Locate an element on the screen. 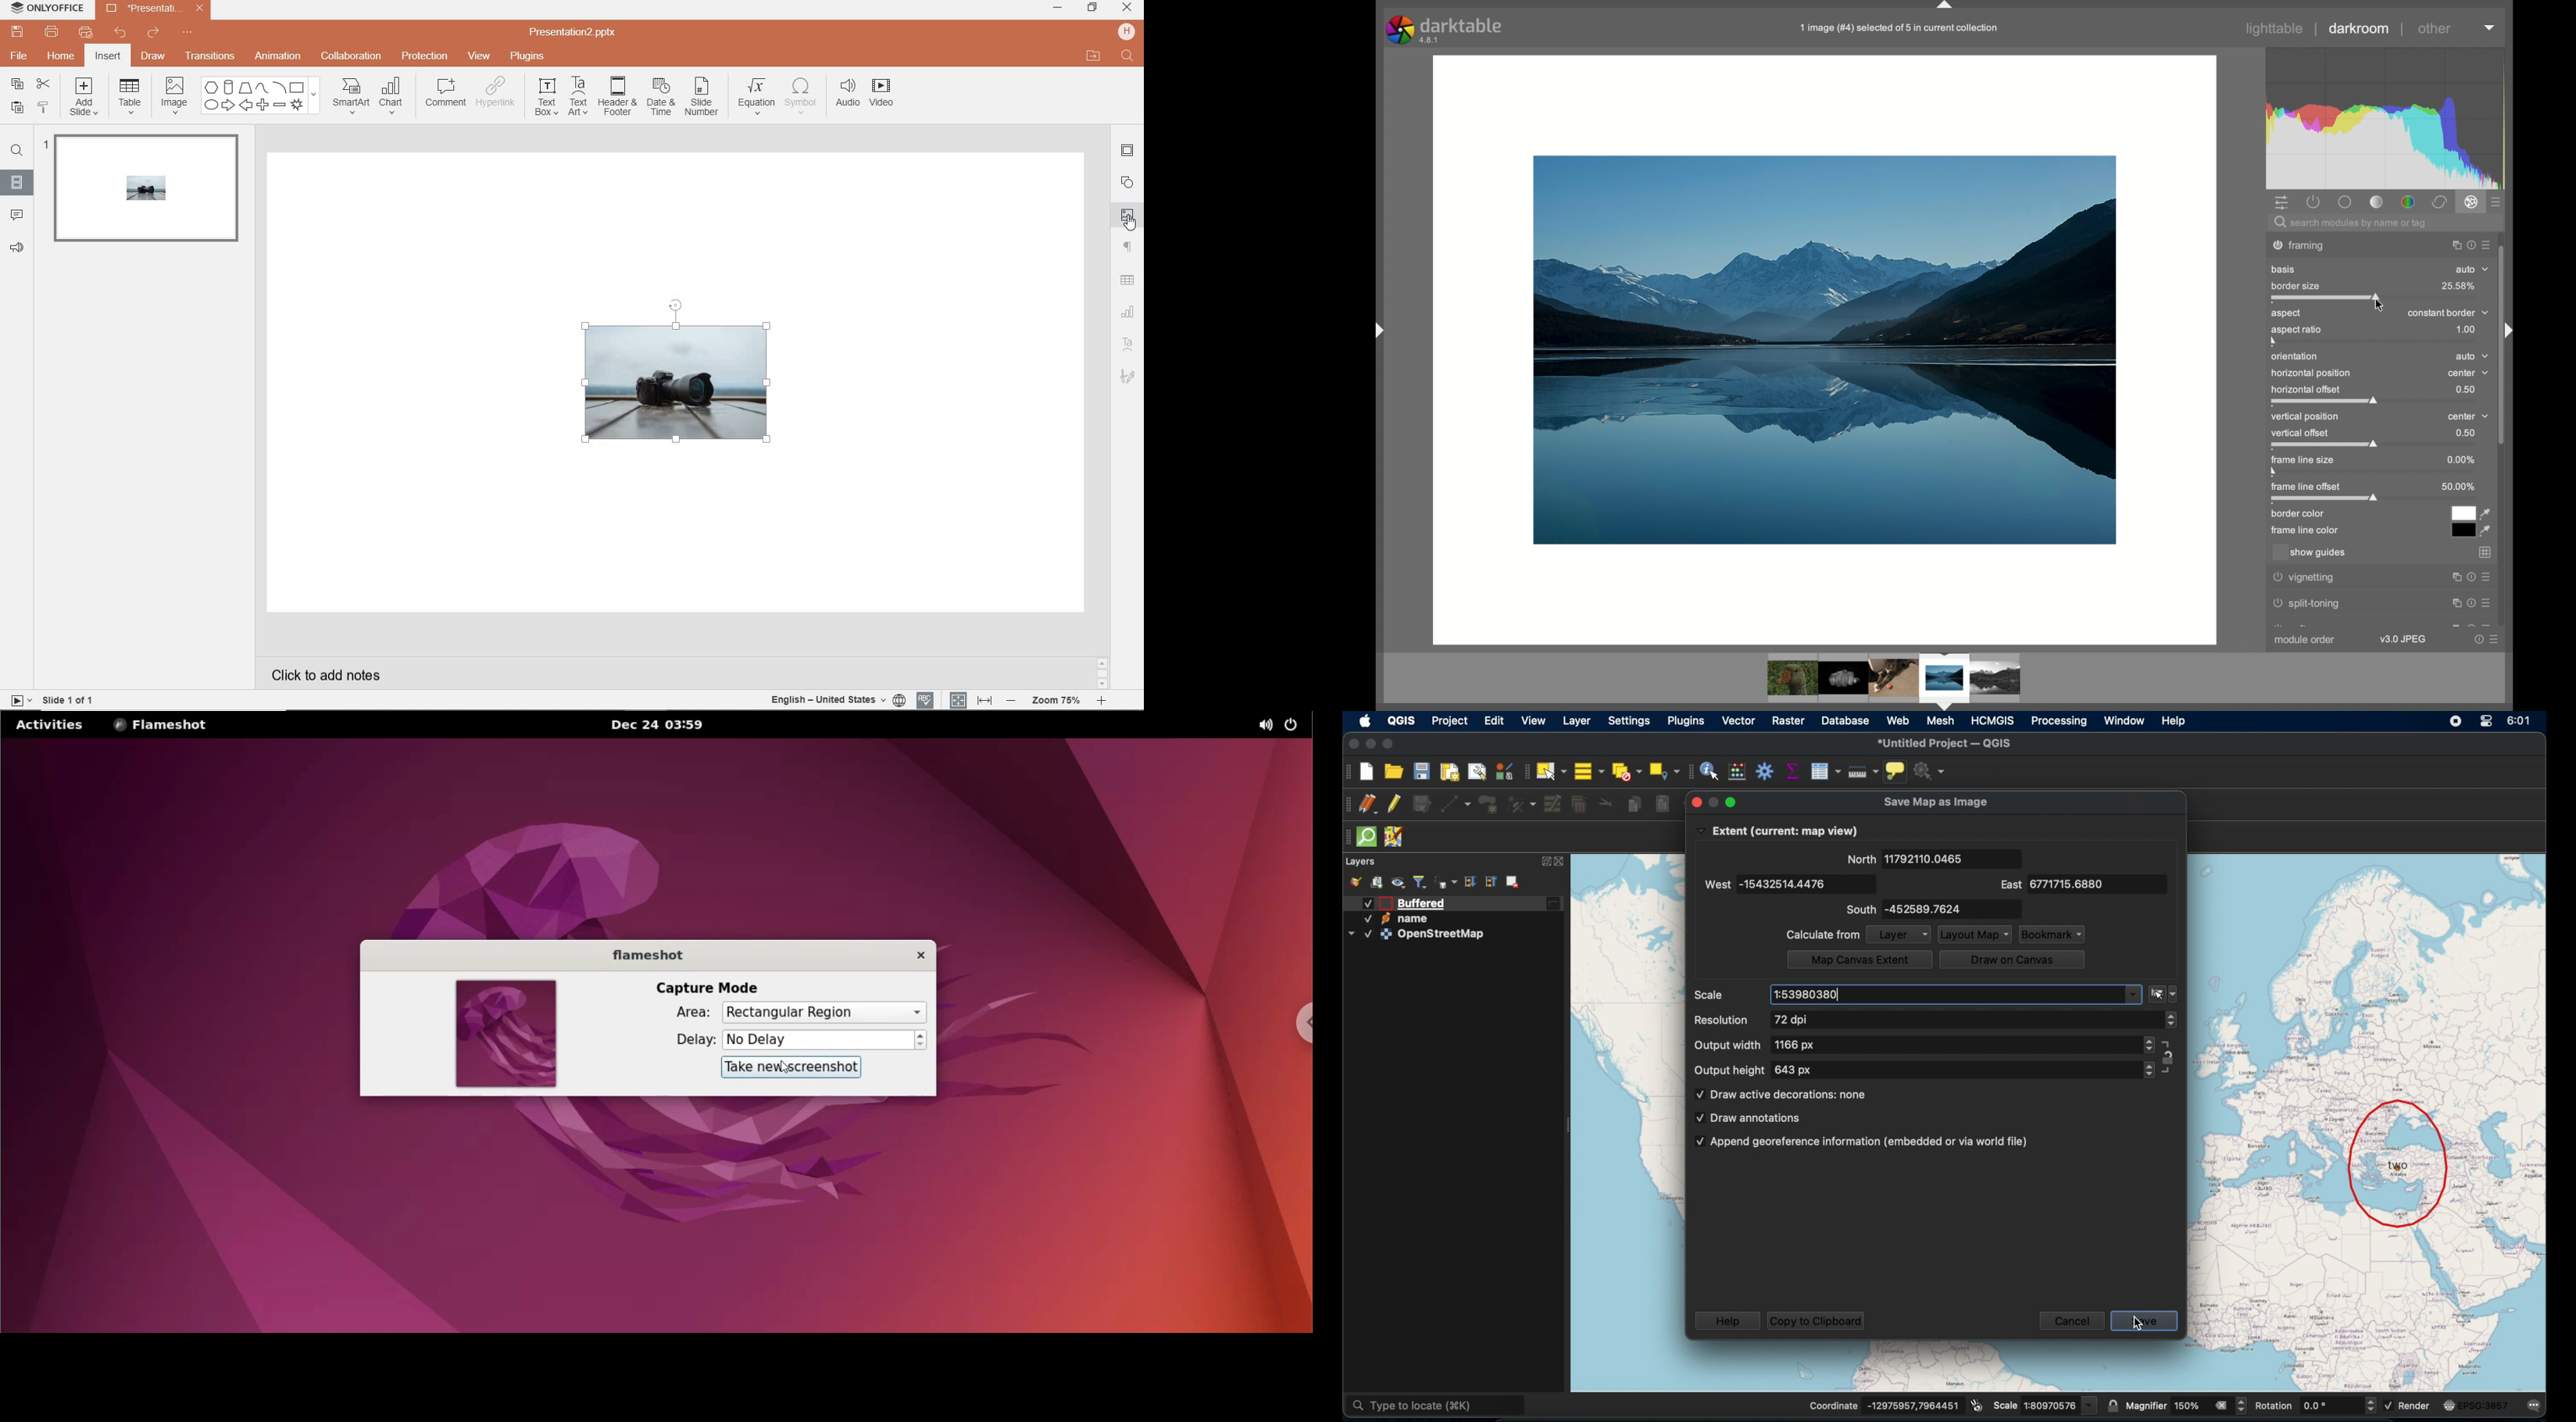 This screenshot has height=1428, width=2576. draw on canvas is located at coordinates (2011, 960).